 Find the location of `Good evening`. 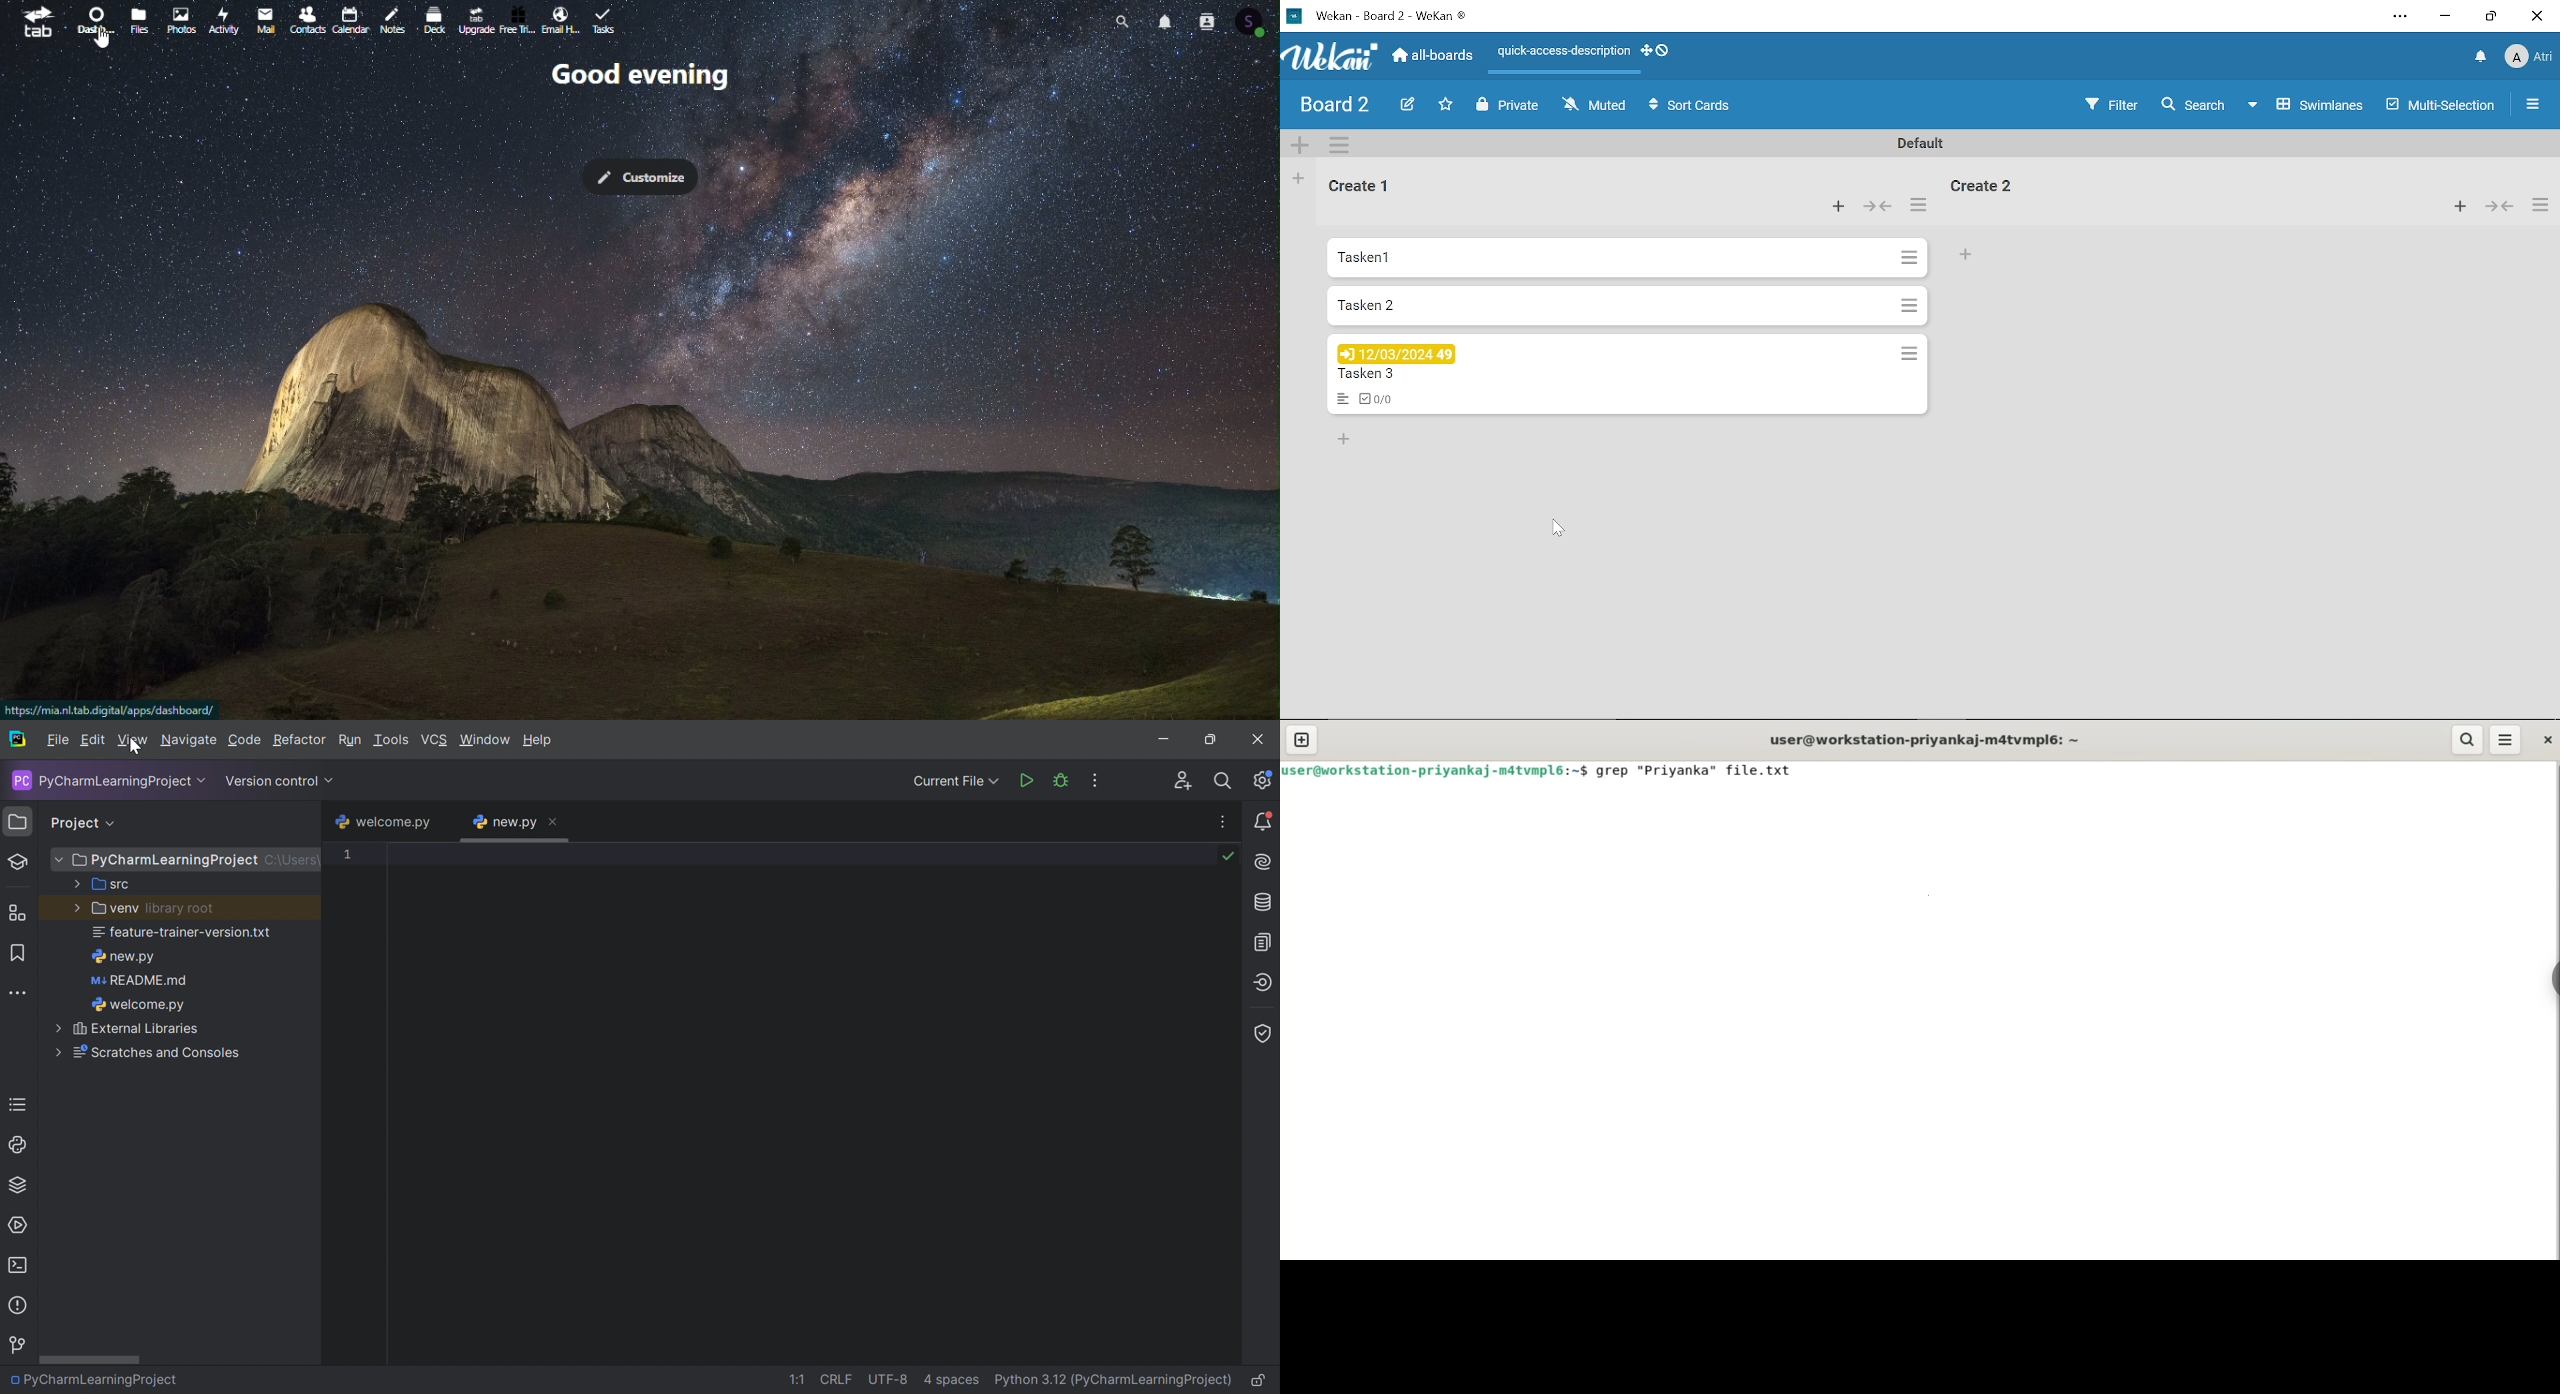

Good evening is located at coordinates (637, 76).